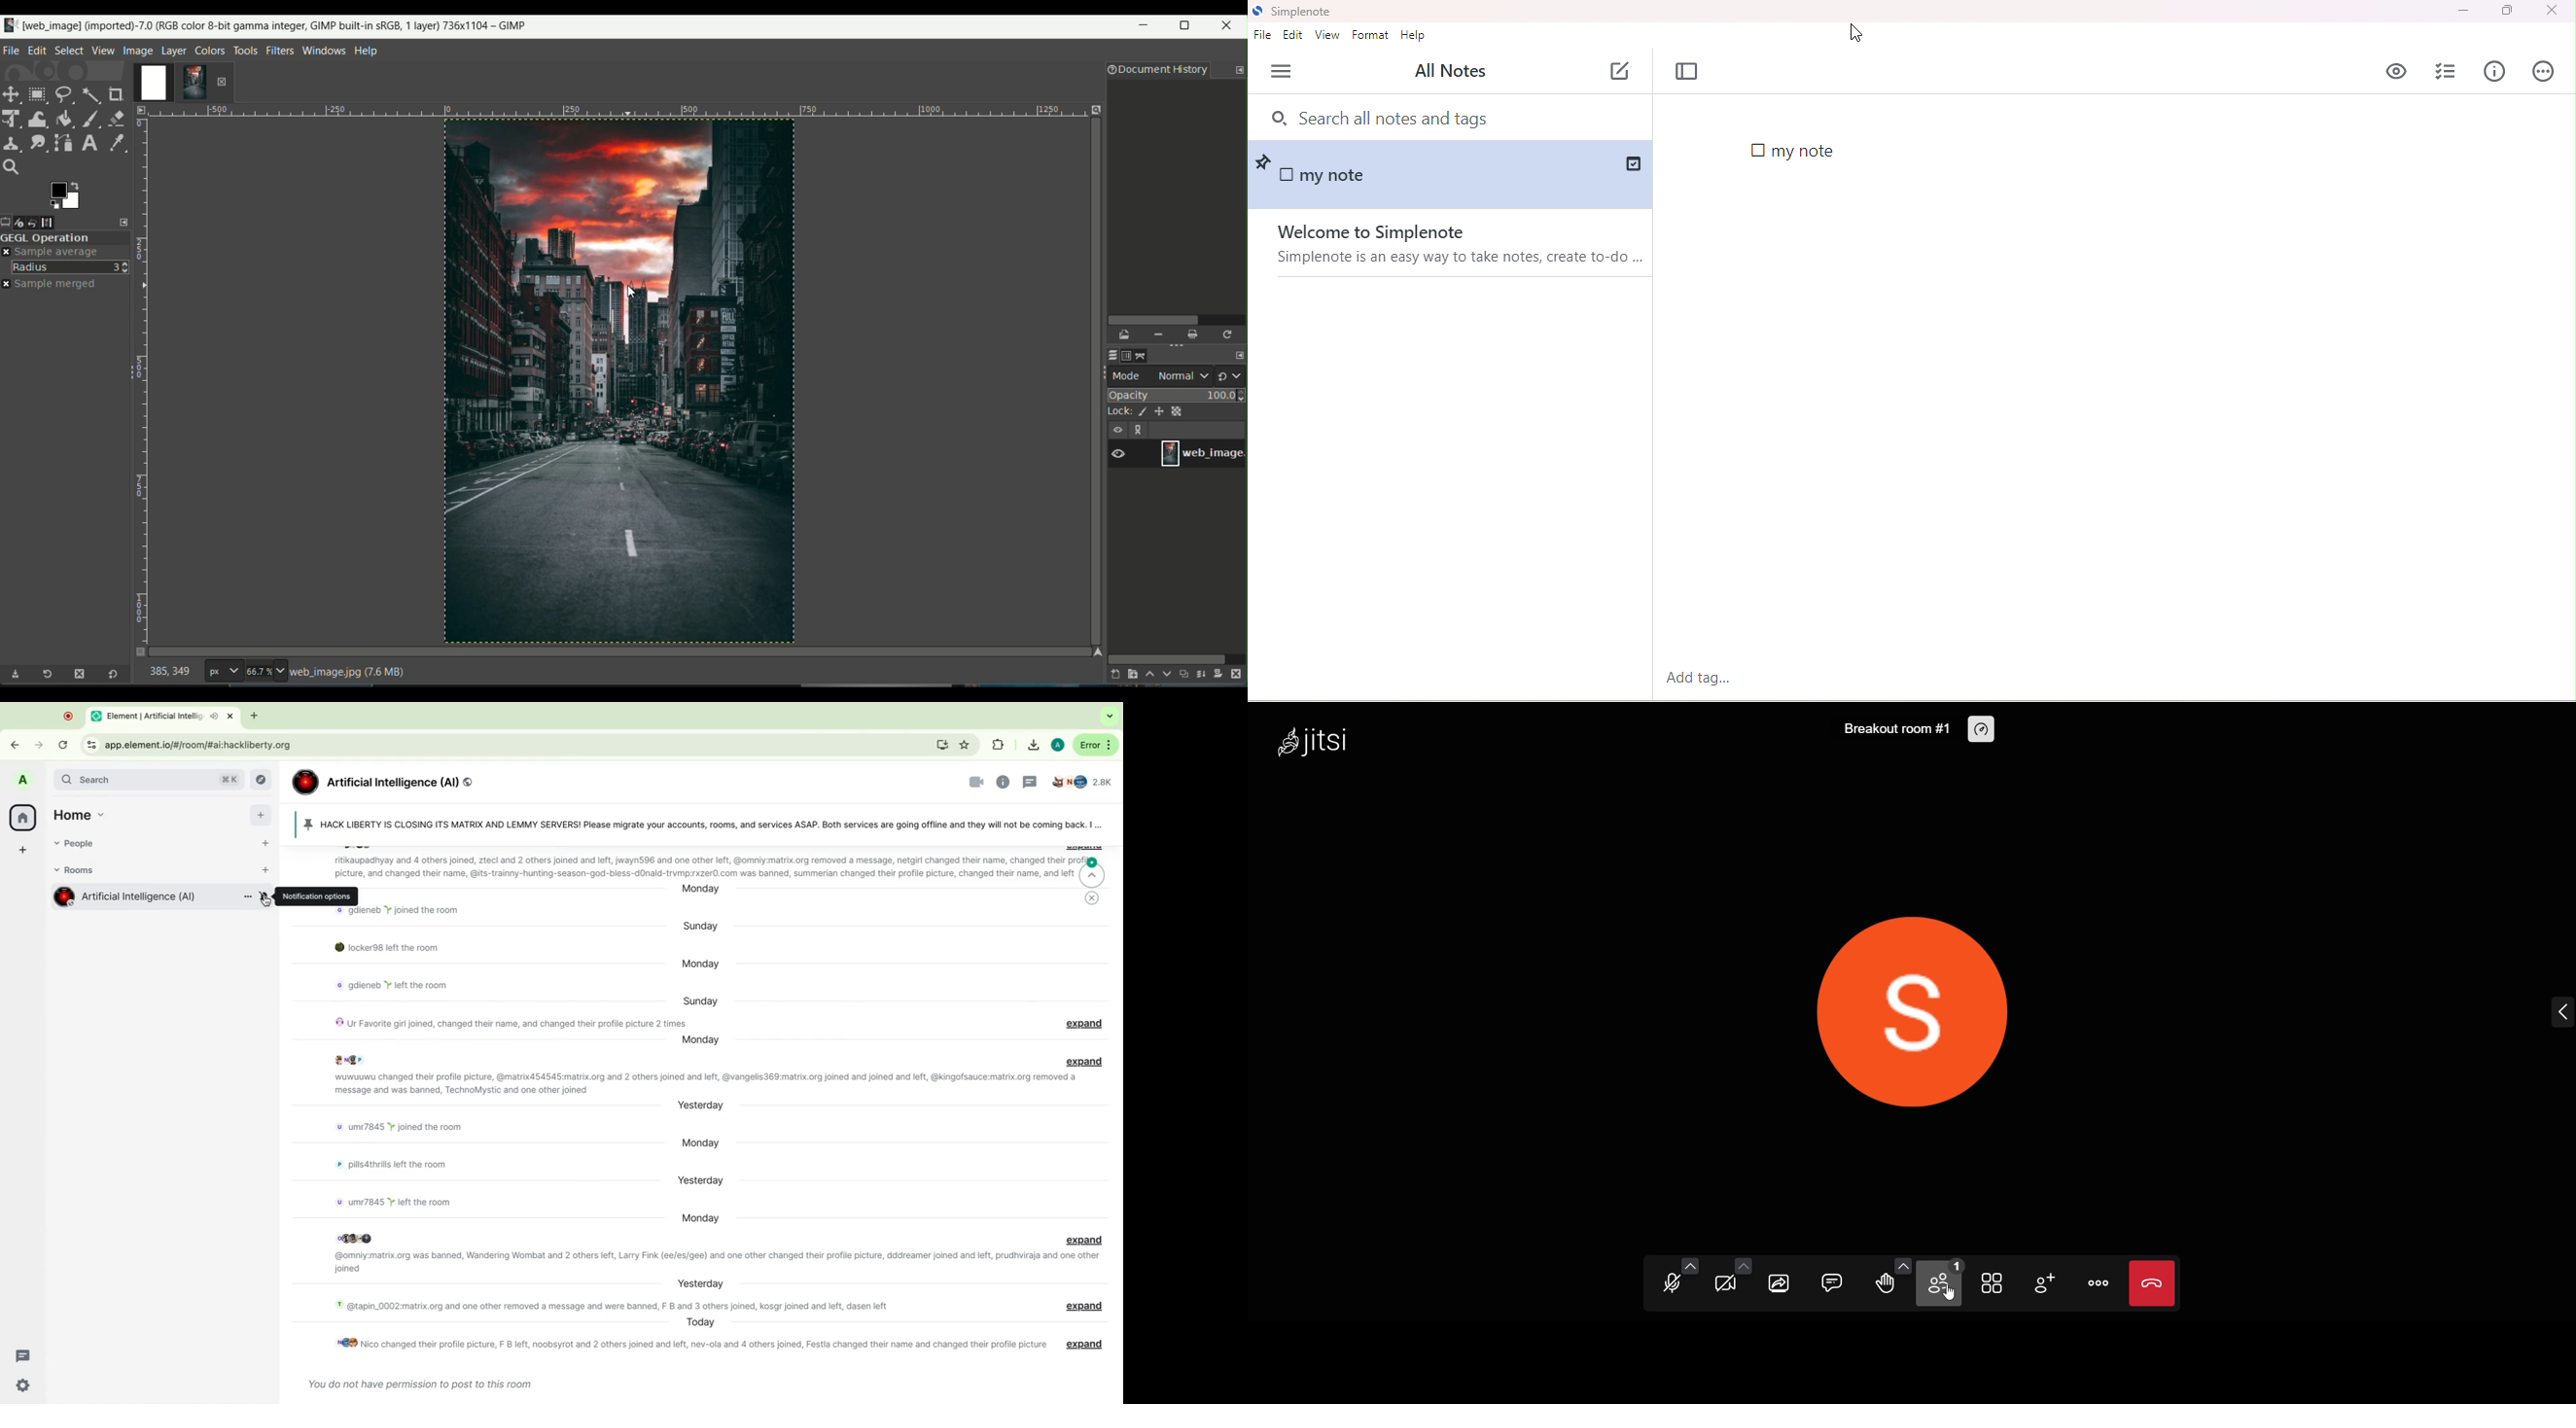 This screenshot has height=1428, width=2576. What do you see at coordinates (90, 118) in the screenshot?
I see `paintbrush tool` at bounding box center [90, 118].